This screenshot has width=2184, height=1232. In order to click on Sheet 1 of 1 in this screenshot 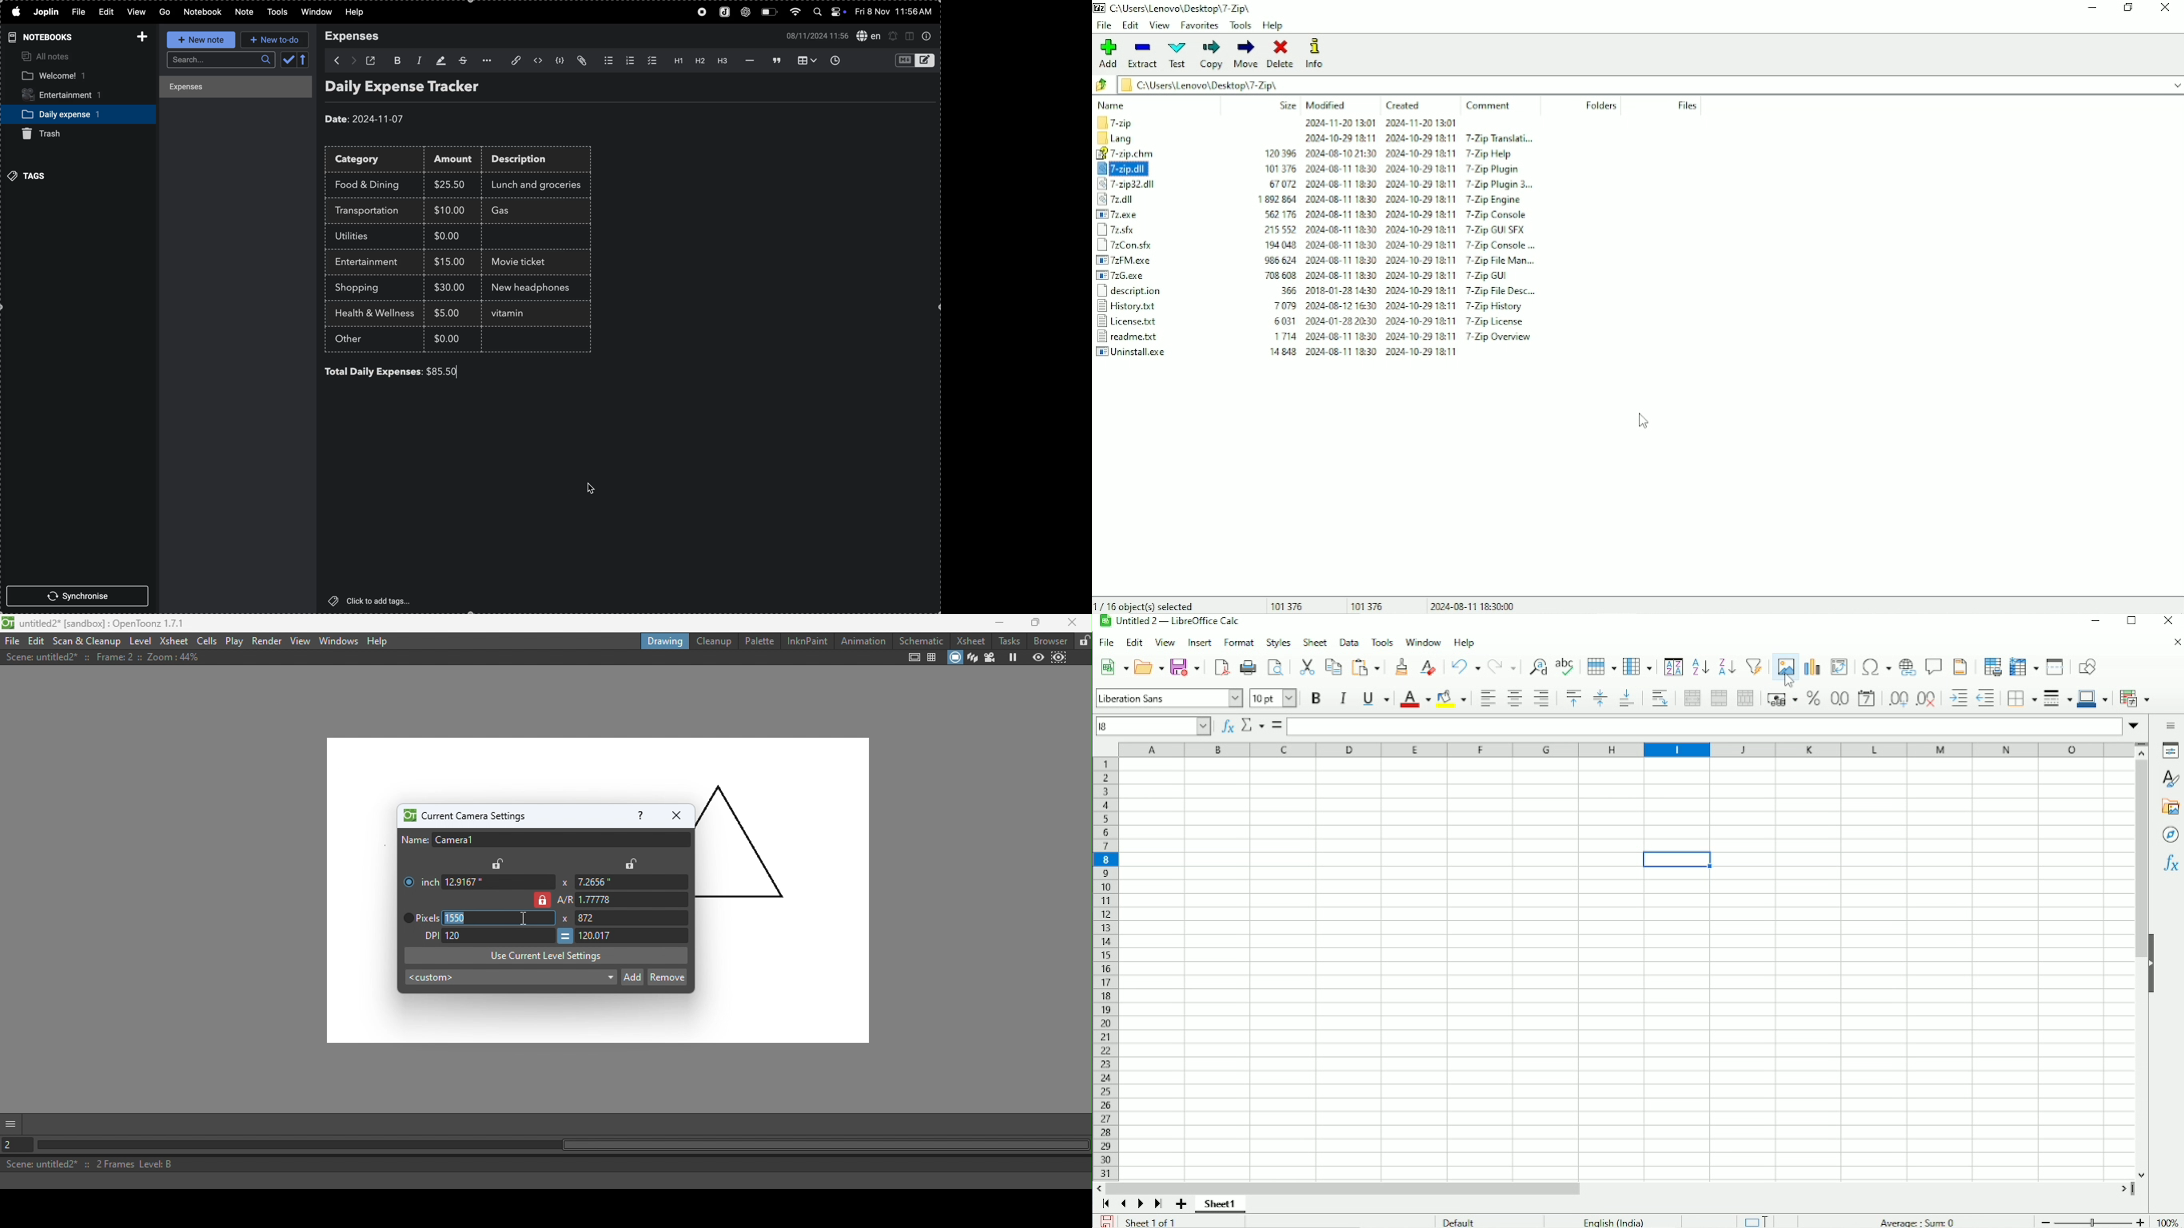, I will do `click(1152, 1222)`.